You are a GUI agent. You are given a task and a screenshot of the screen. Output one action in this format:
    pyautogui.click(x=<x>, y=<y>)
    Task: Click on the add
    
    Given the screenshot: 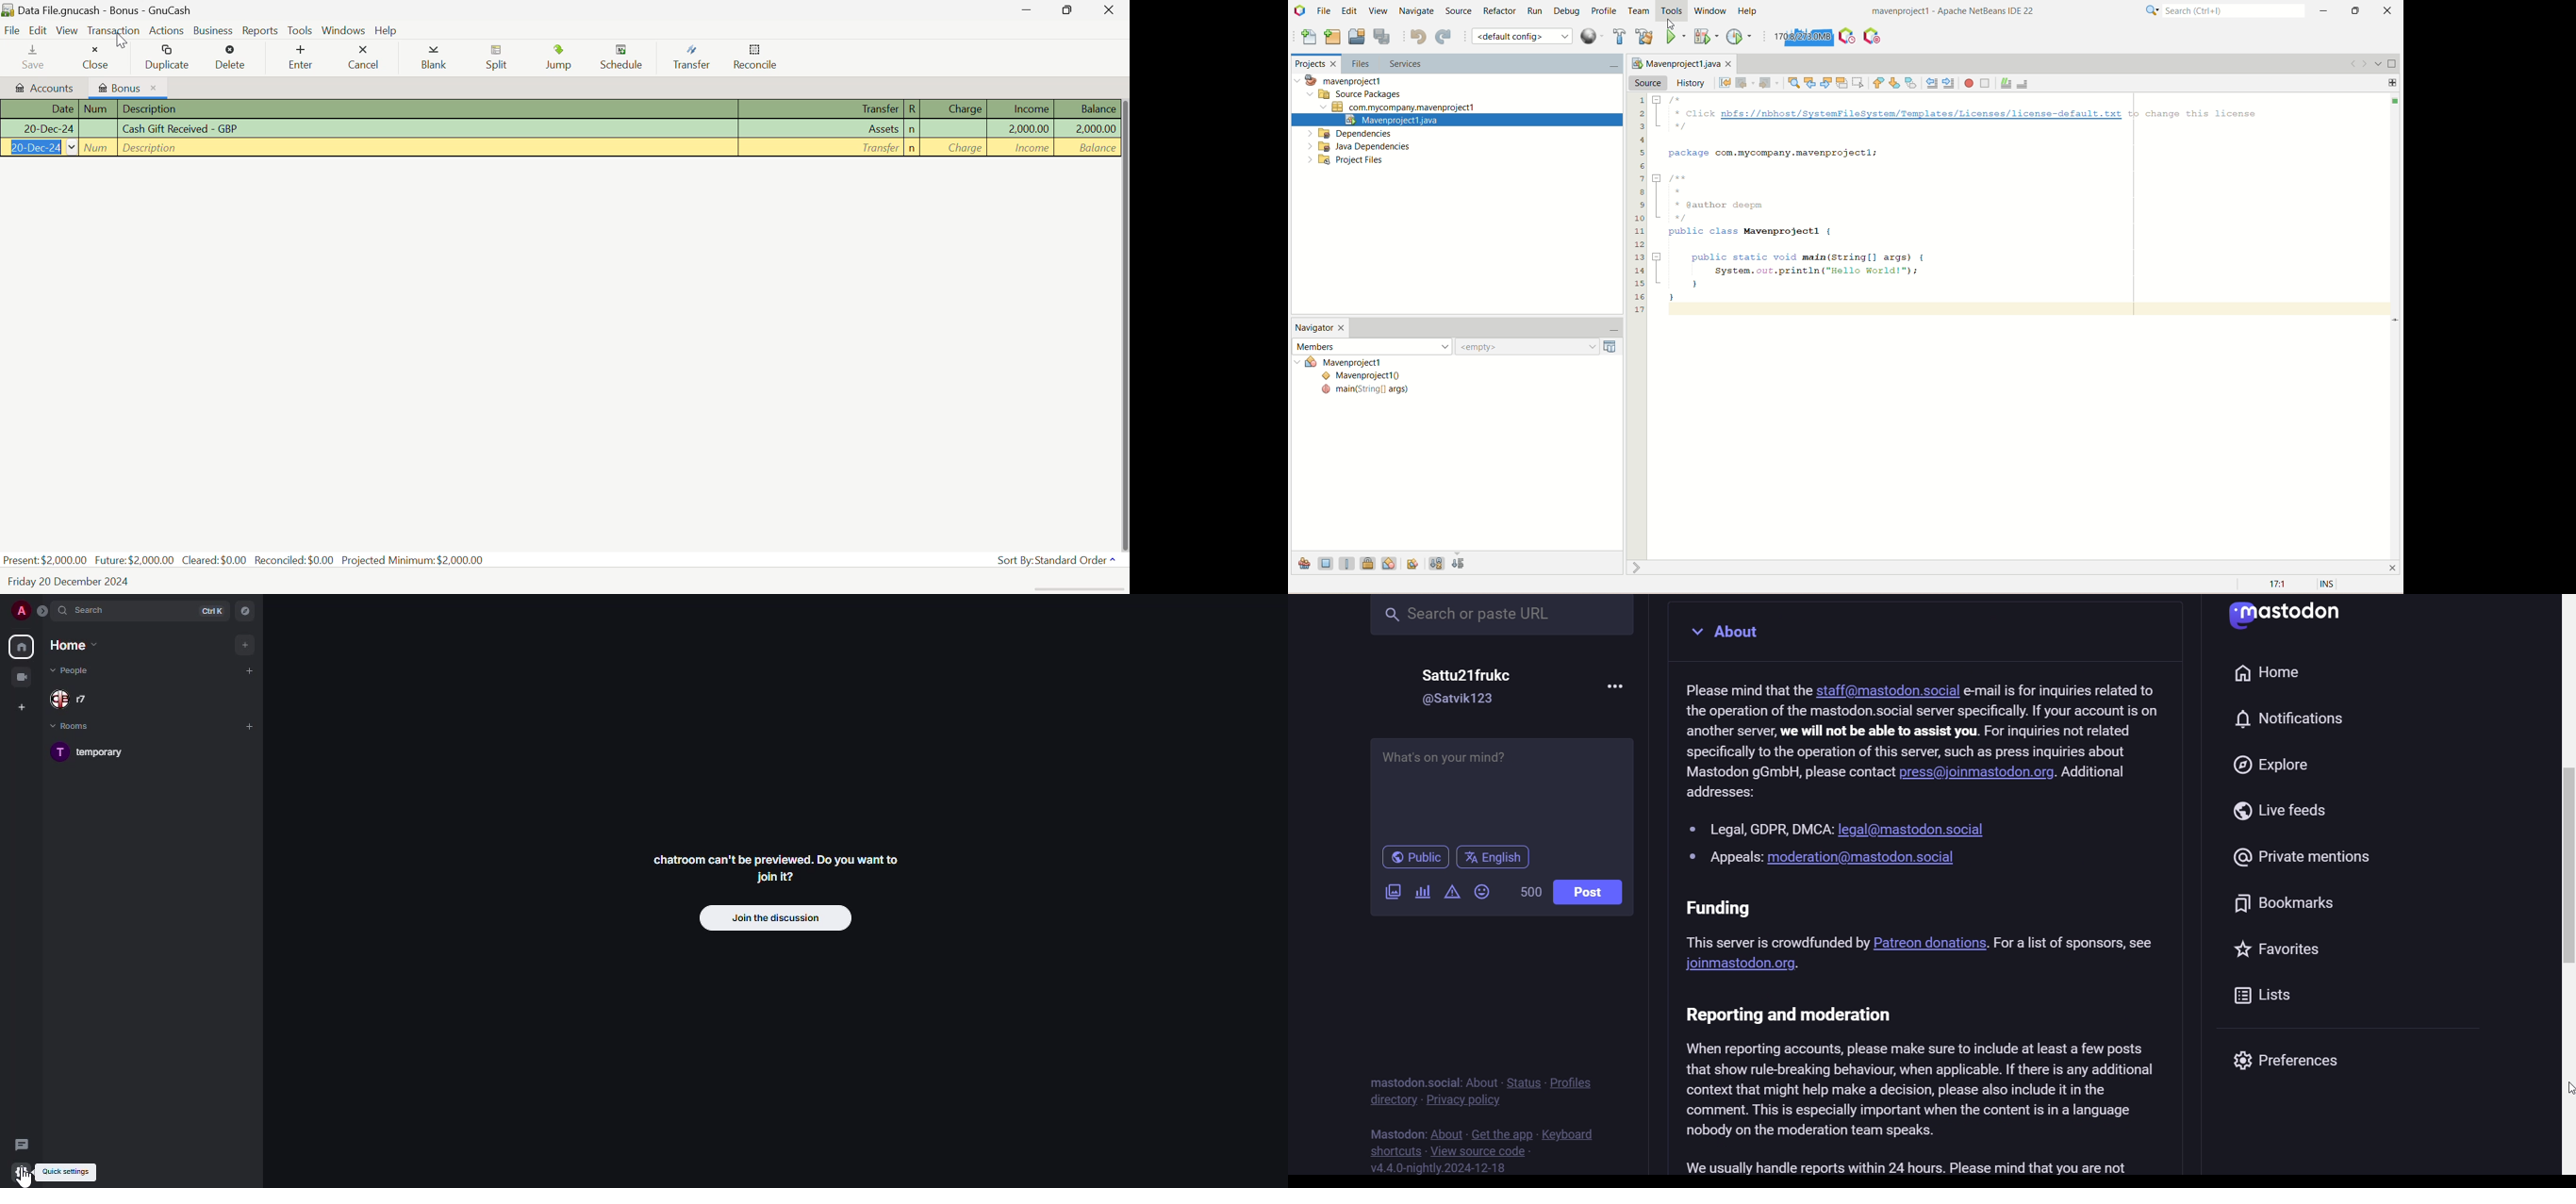 What is the action you would take?
    pyautogui.click(x=248, y=726)
    